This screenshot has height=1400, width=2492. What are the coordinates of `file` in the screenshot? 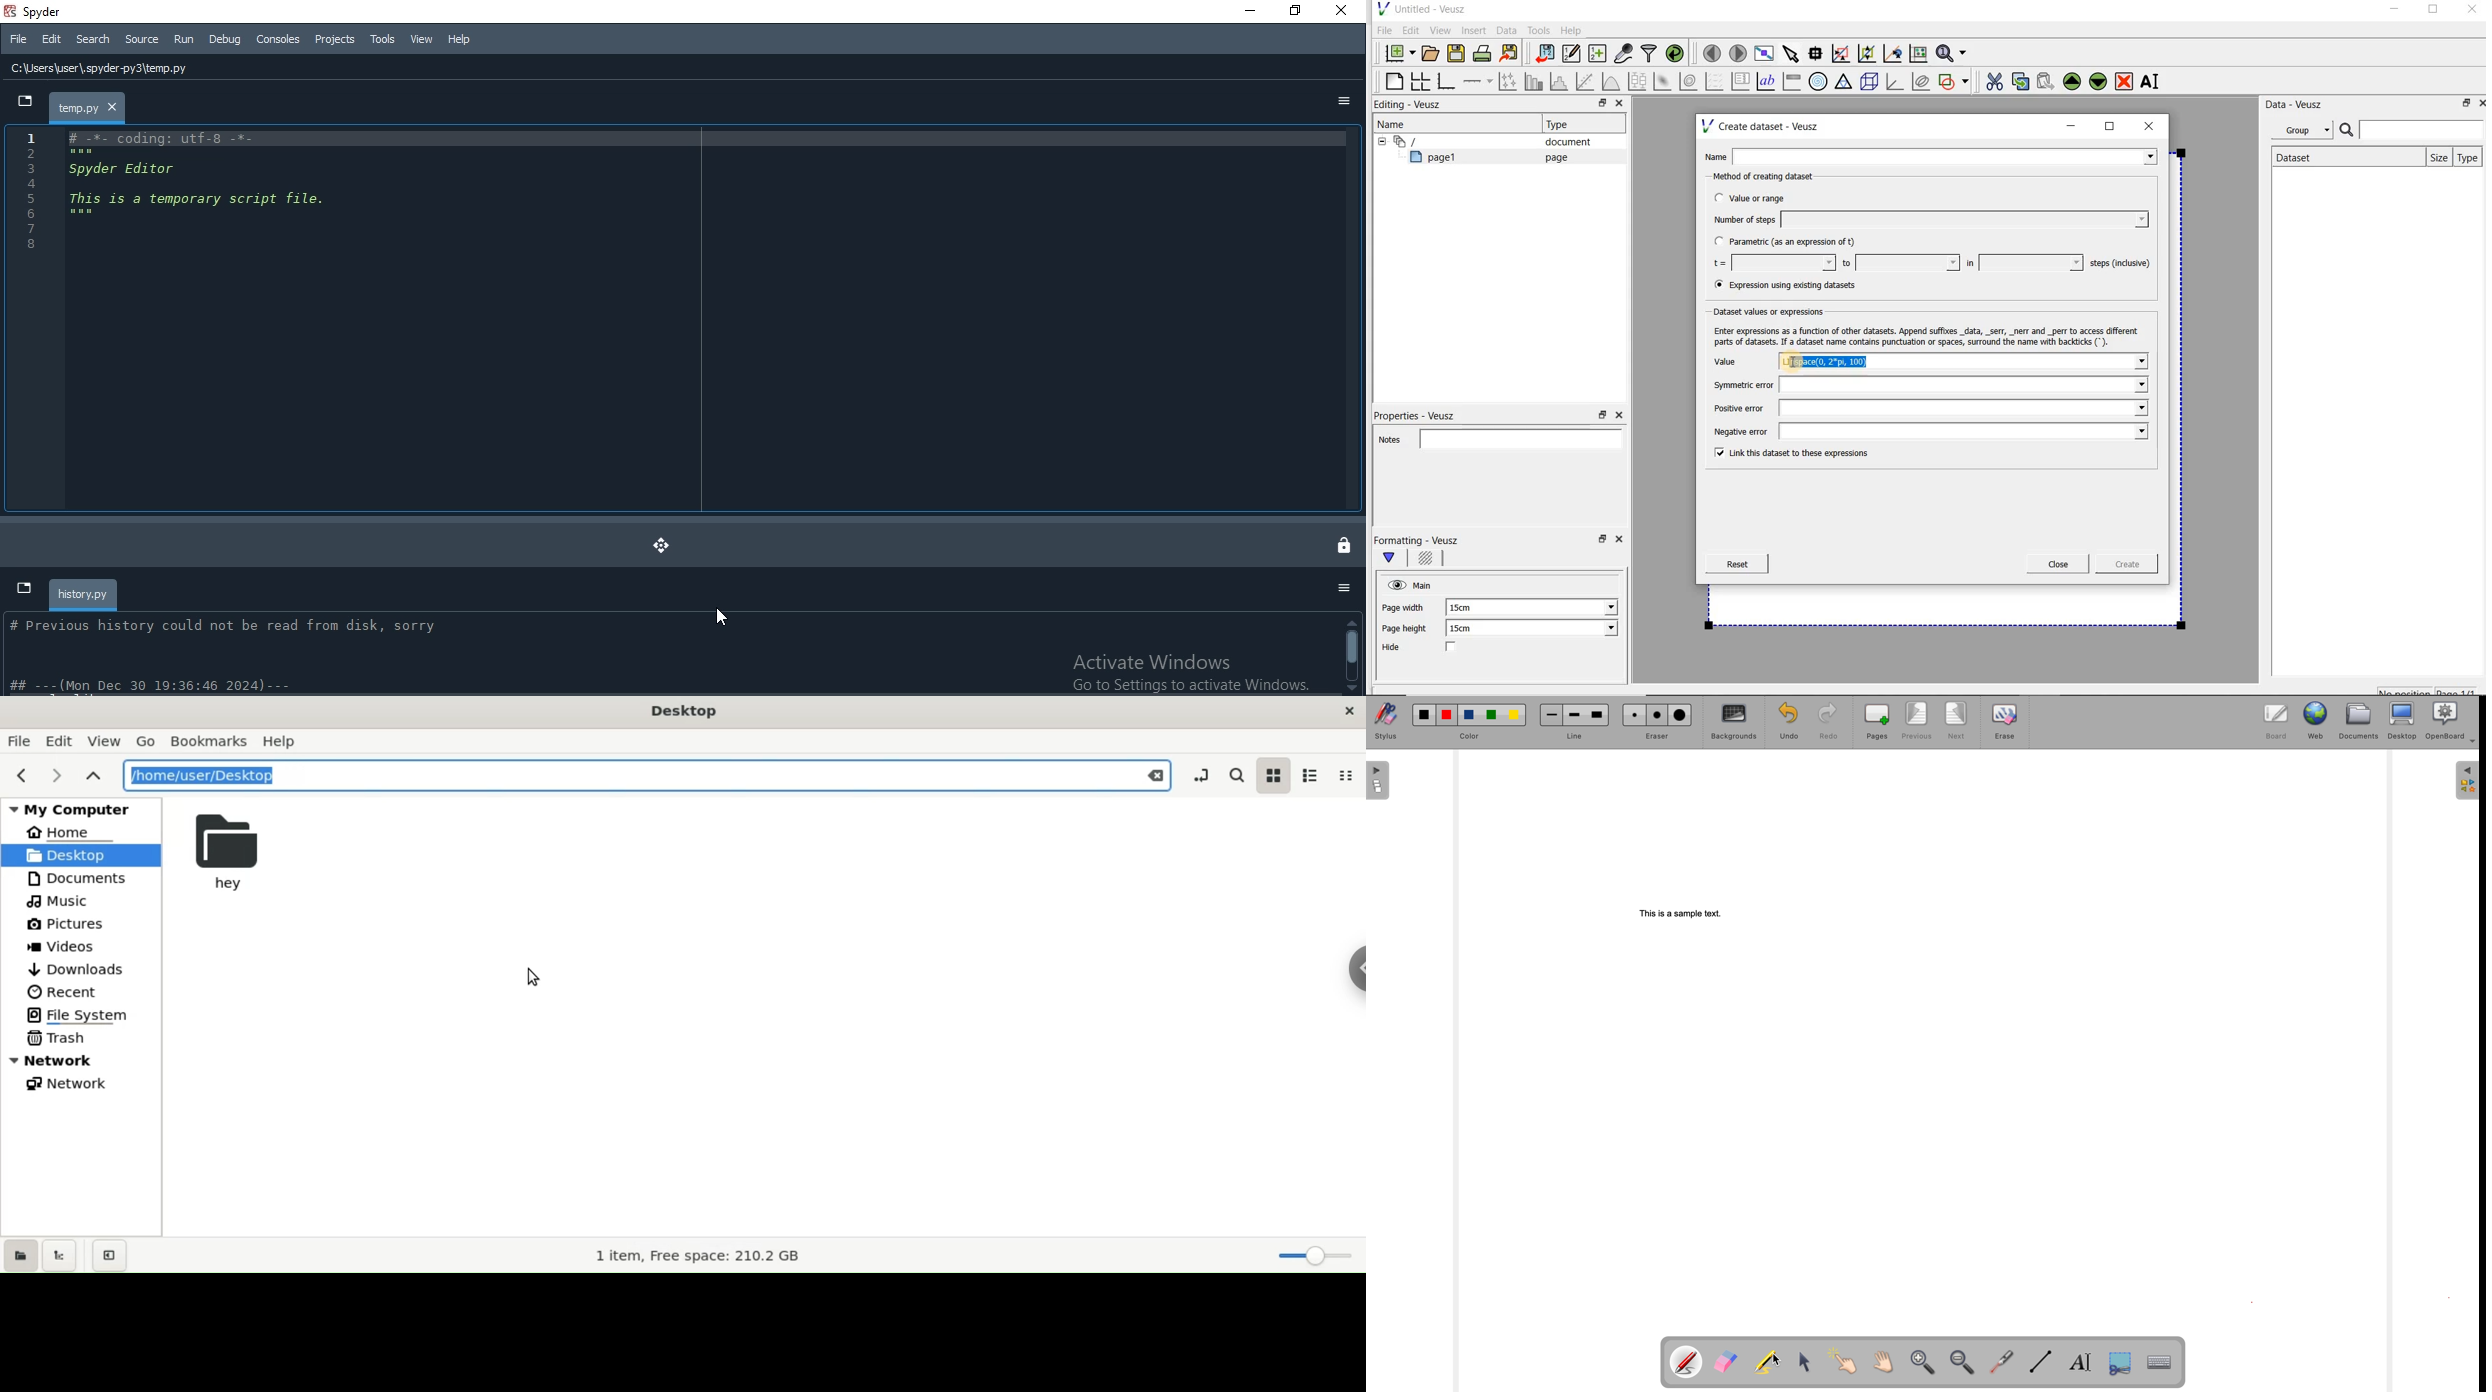 It's located at (21, 742).